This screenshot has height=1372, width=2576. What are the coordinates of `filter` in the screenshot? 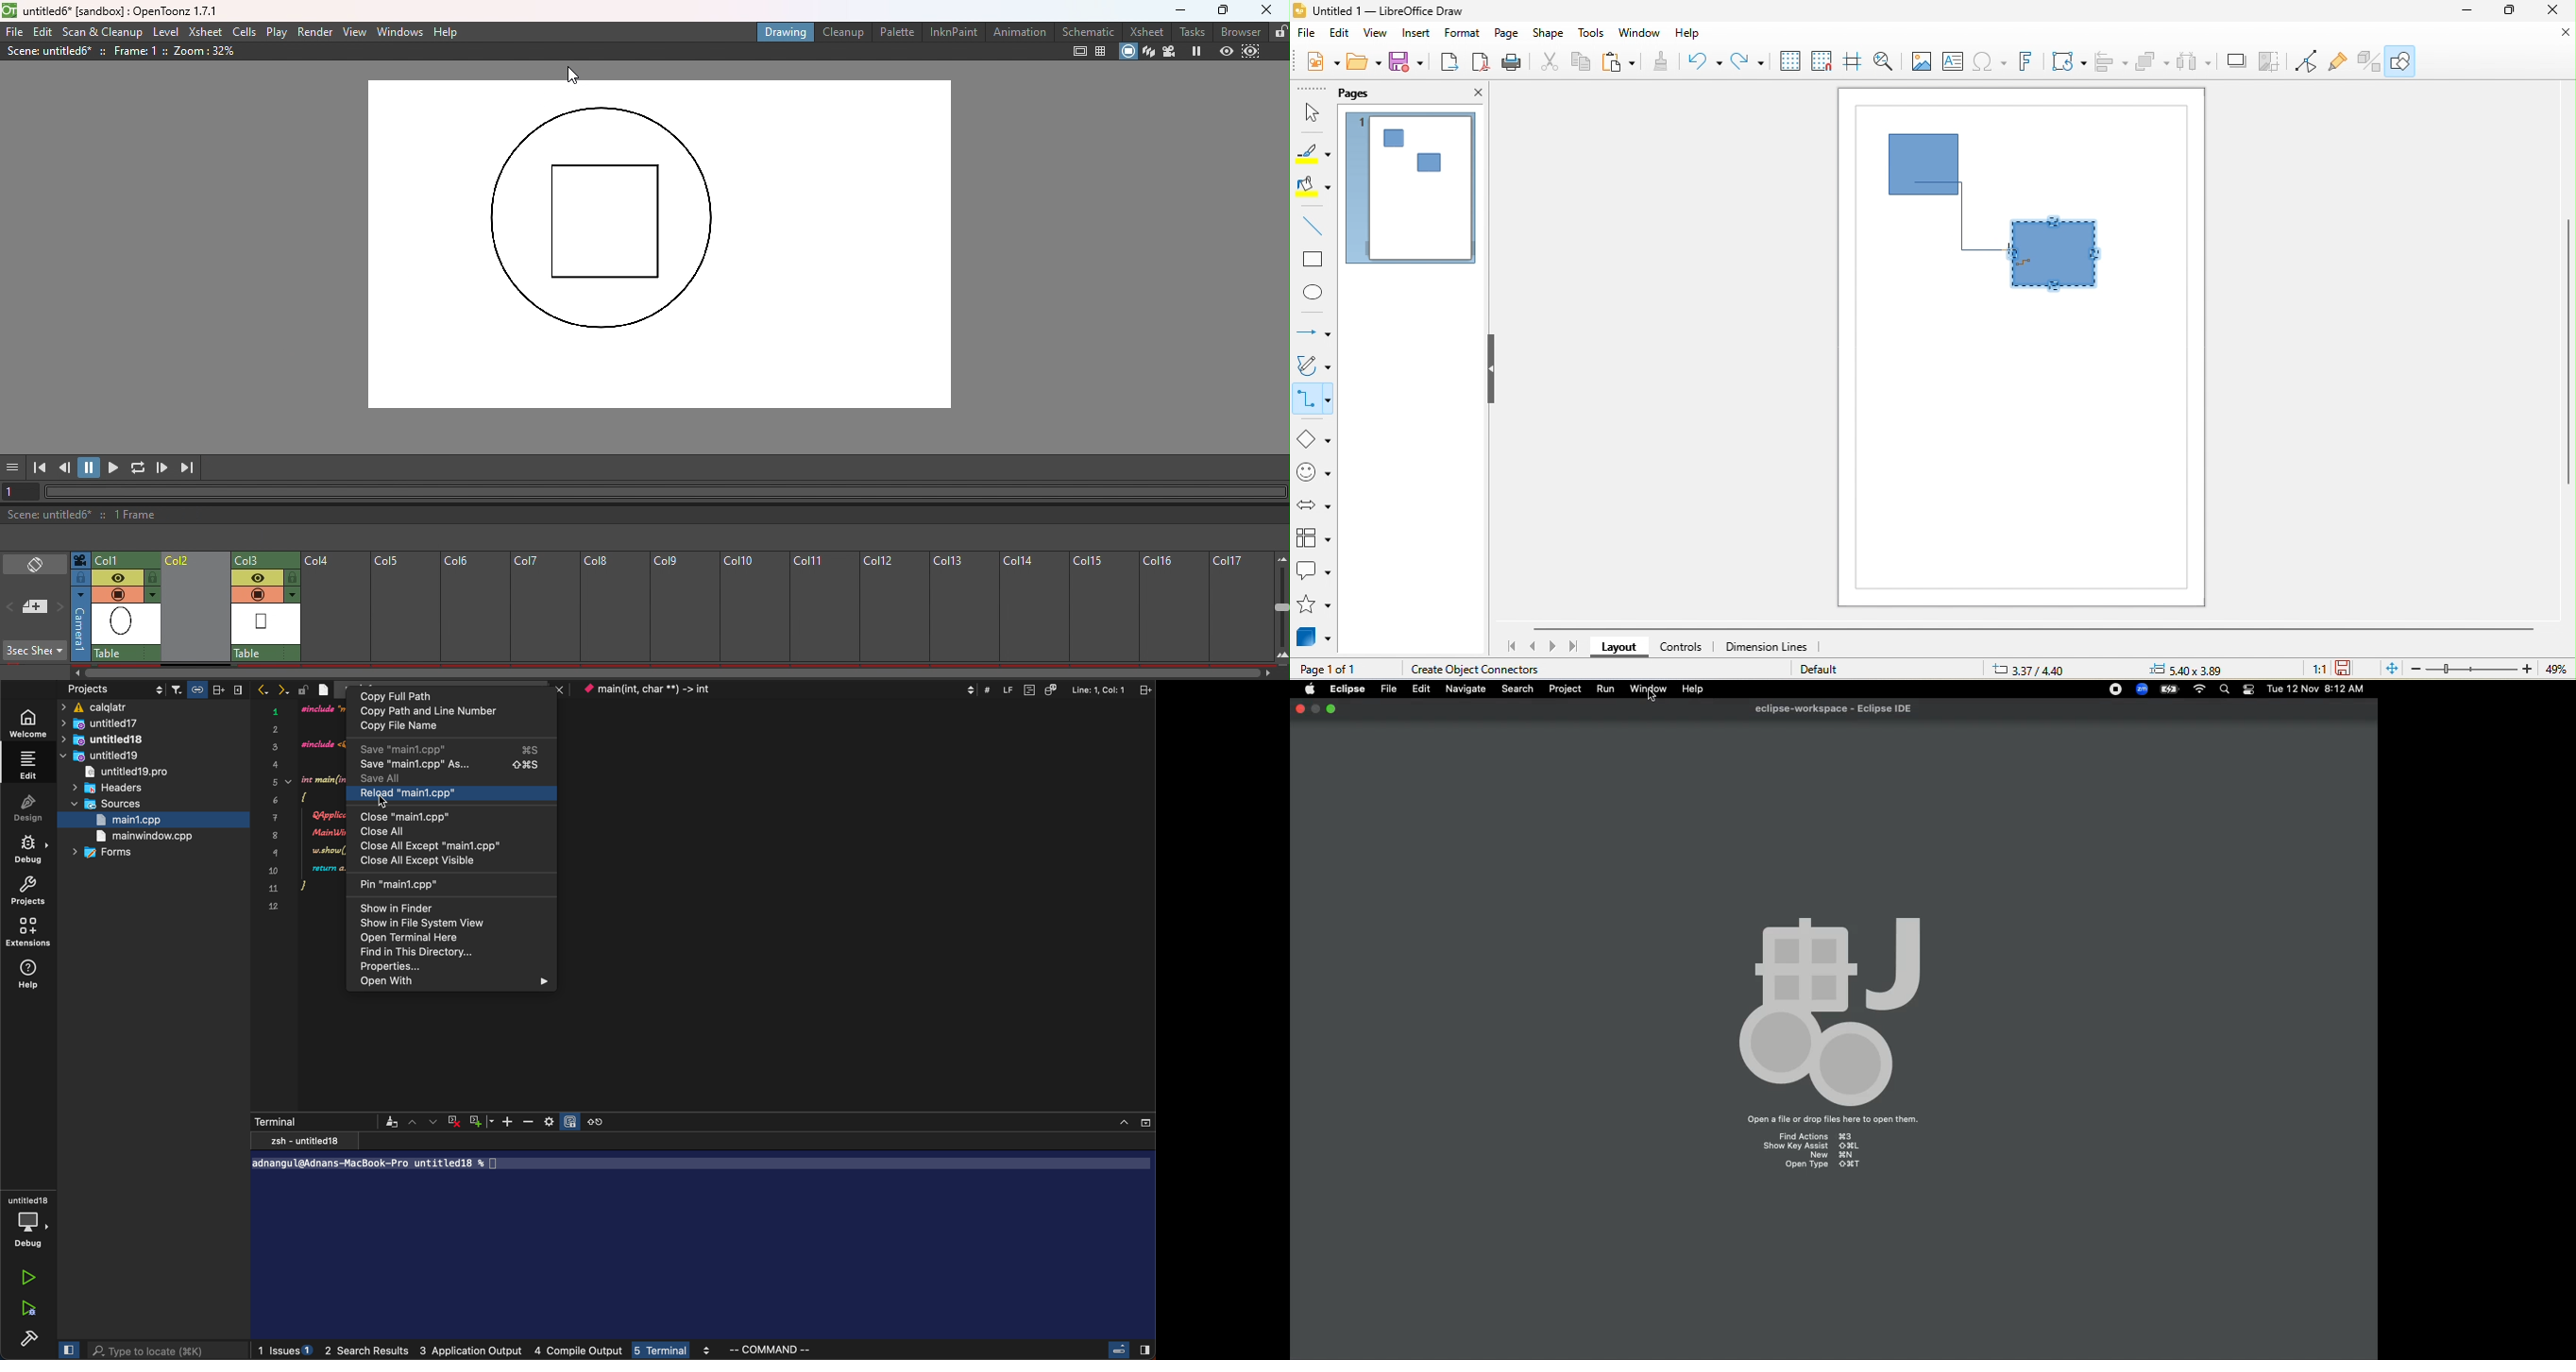 It's located at (210, 690).